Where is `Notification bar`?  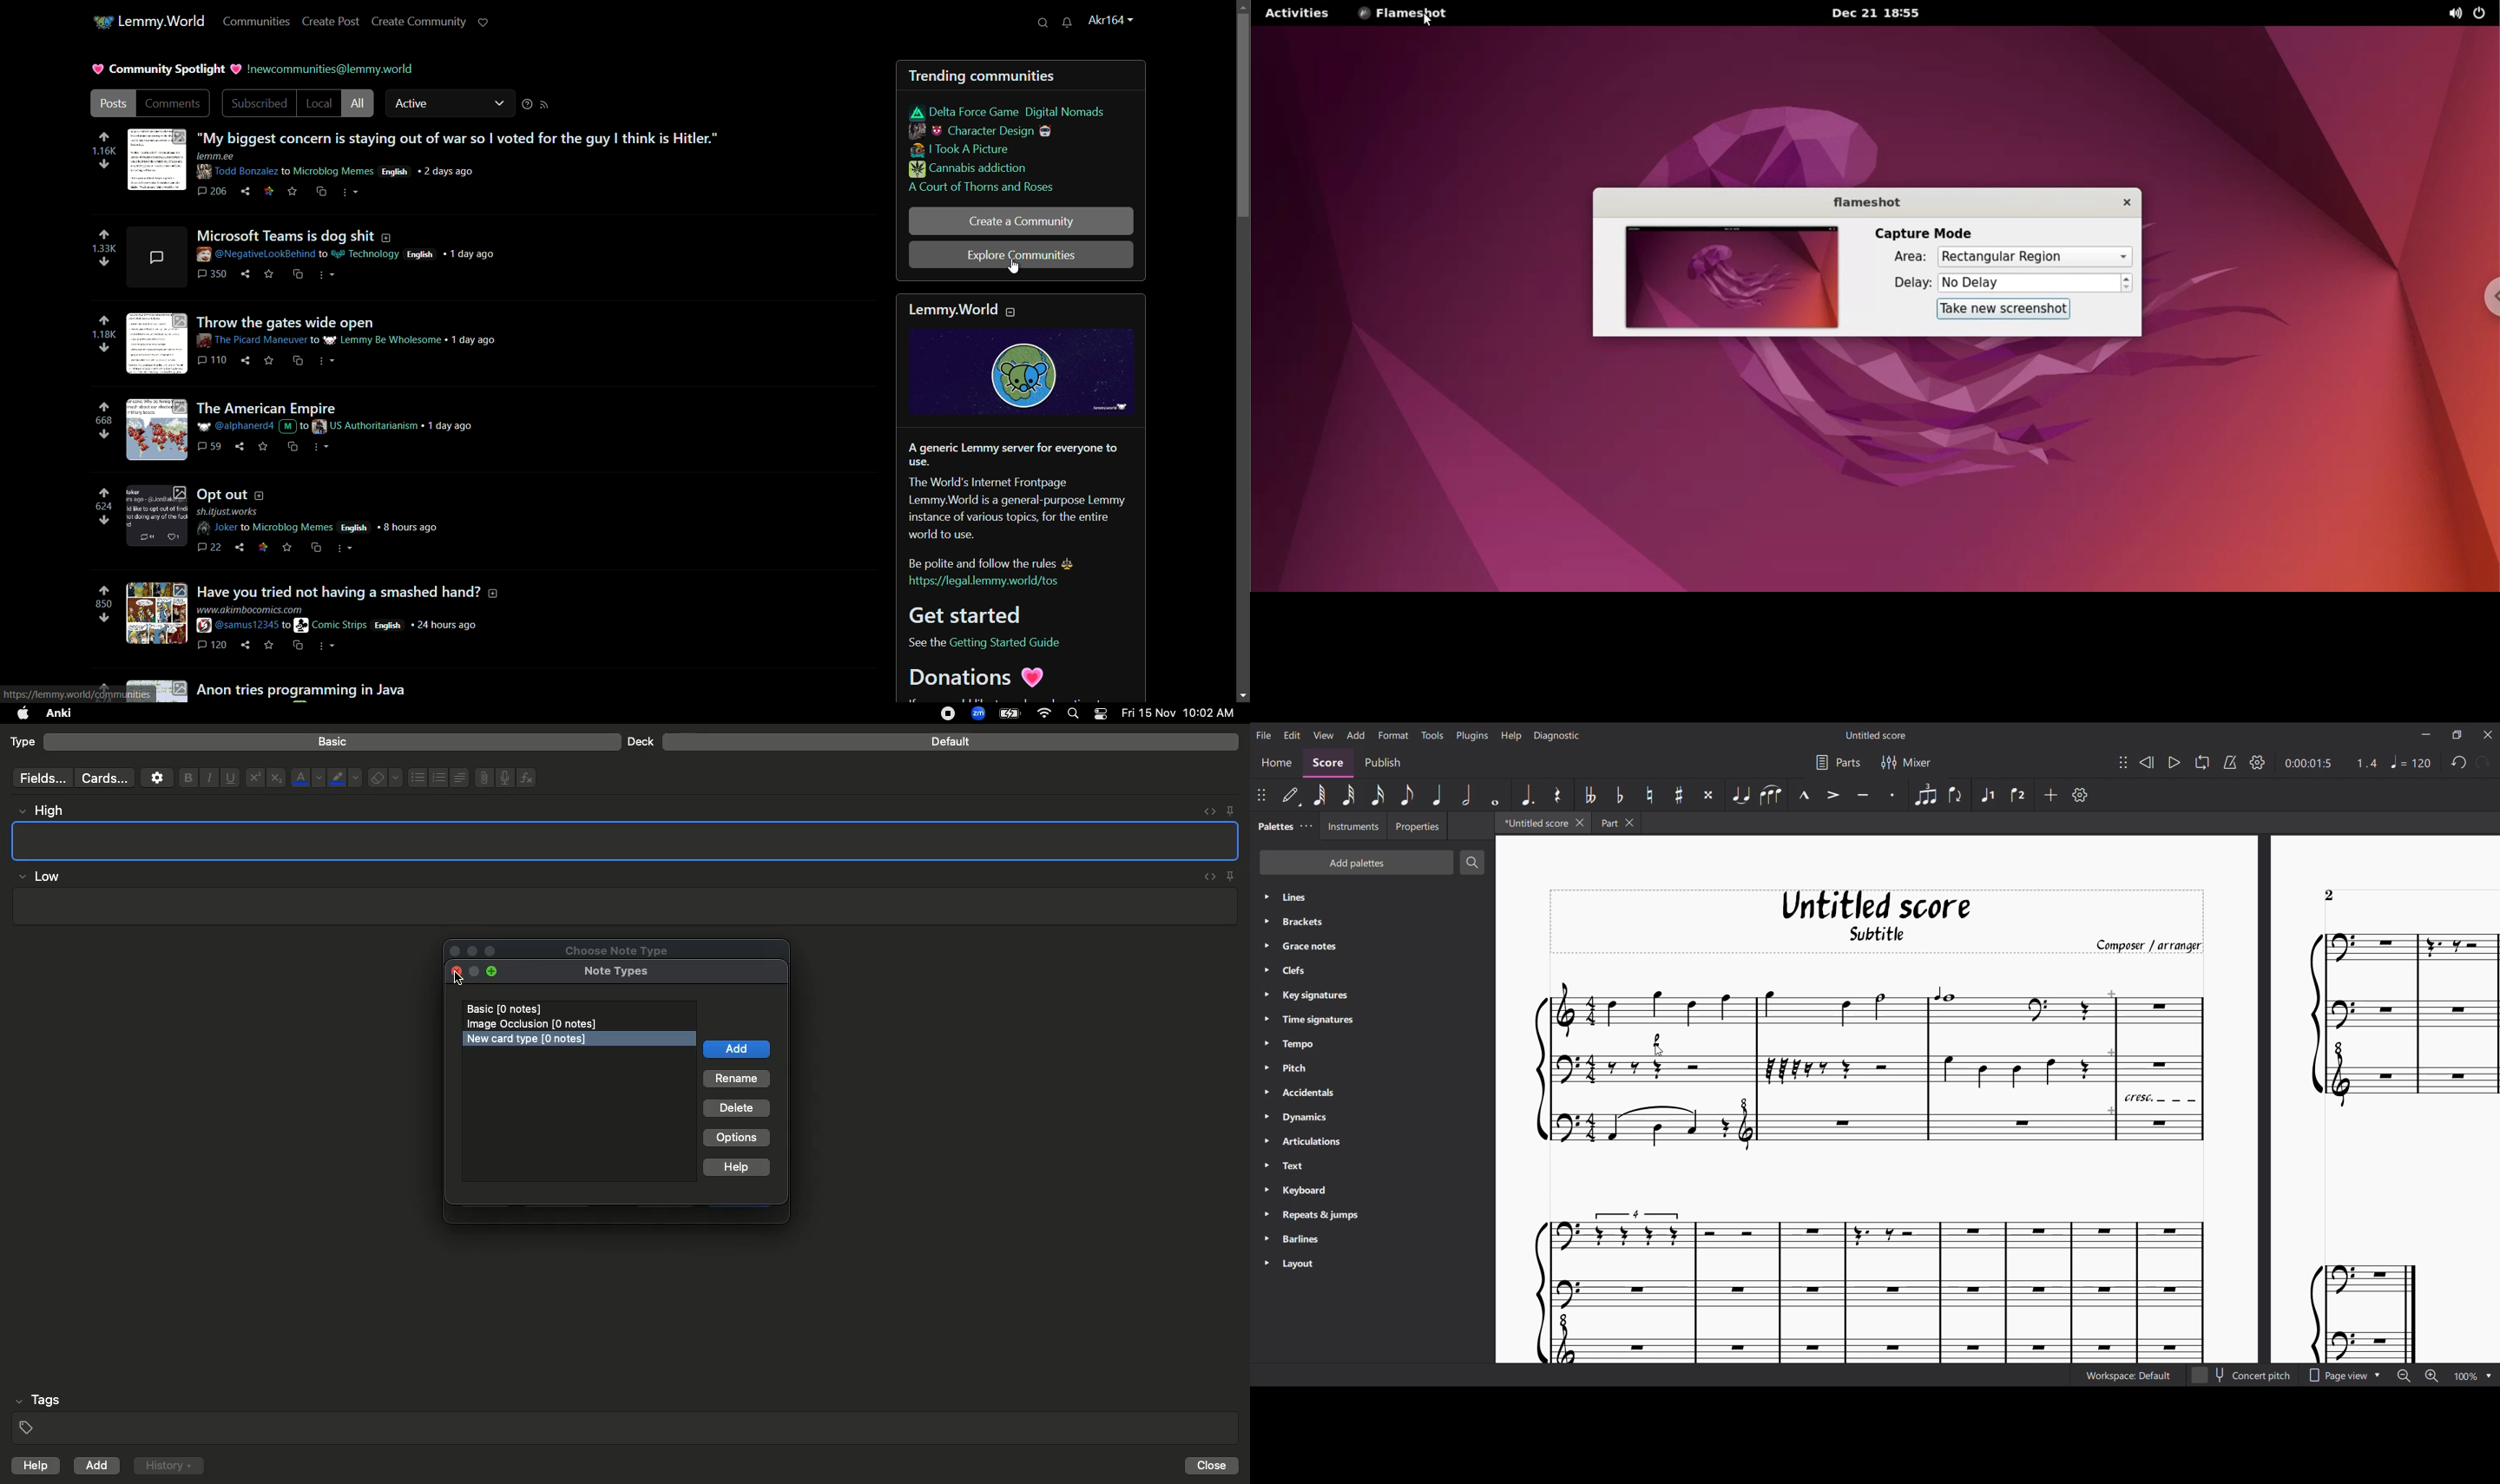 Notification bar is located at coordinates (1101, 714).